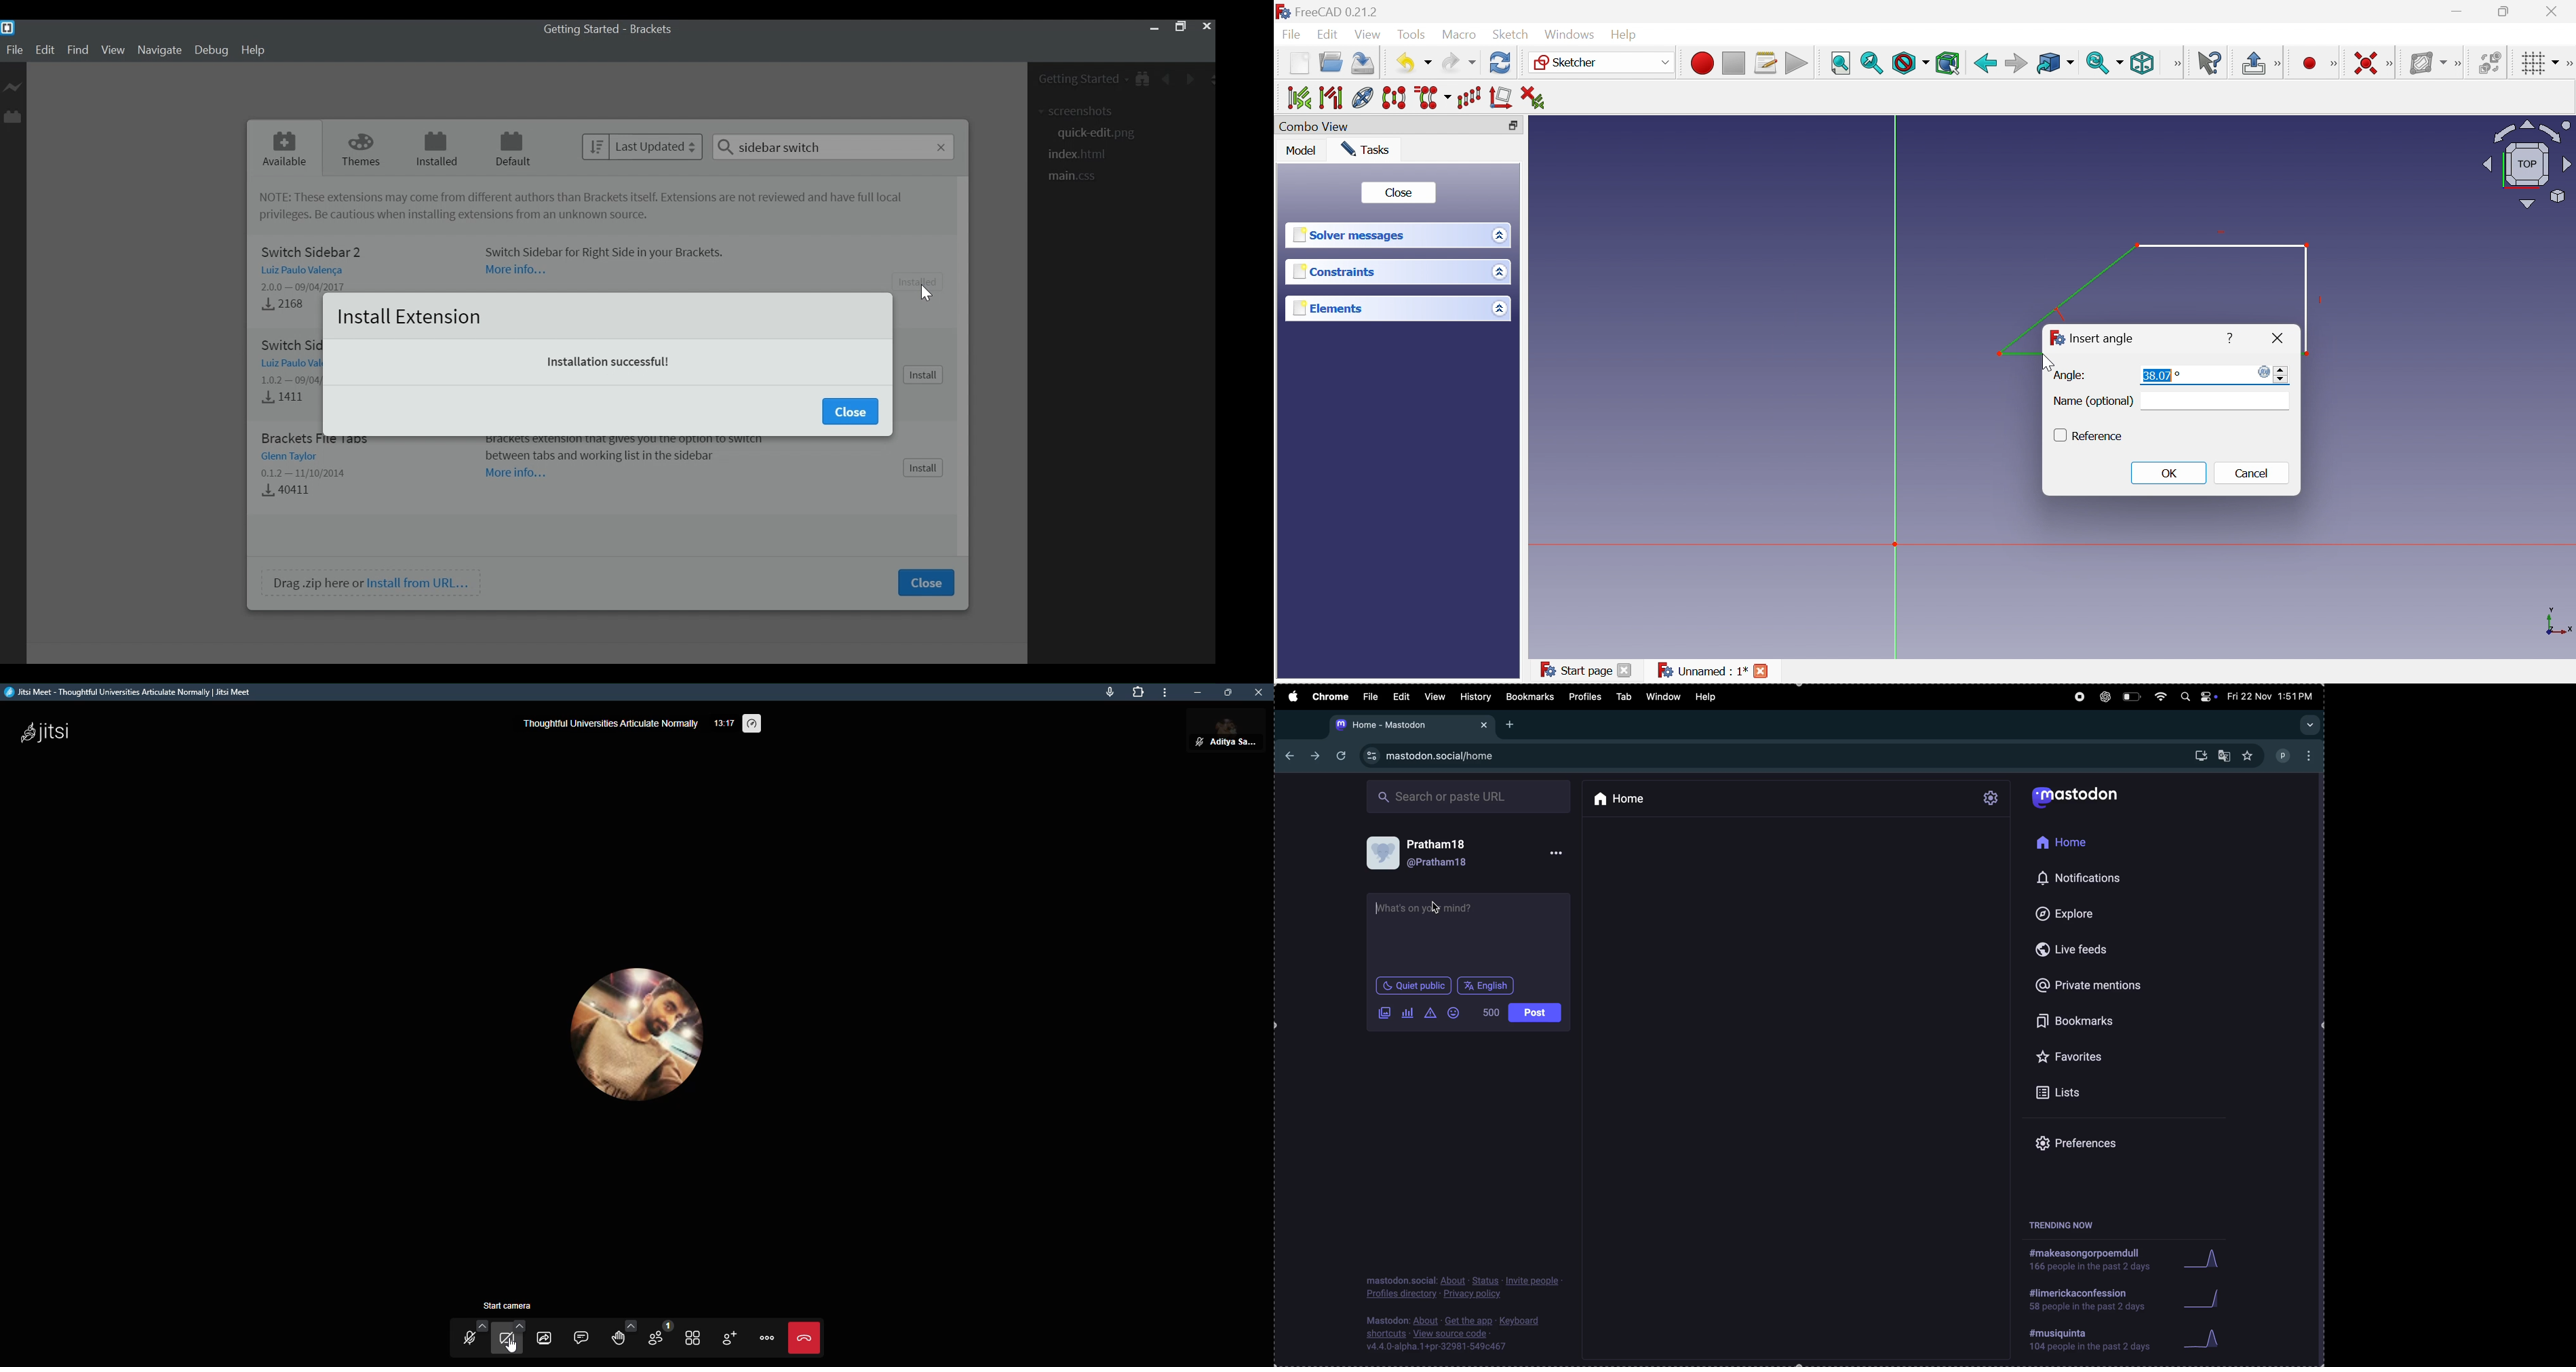  I want to click on Redo, so click(1458, 65).